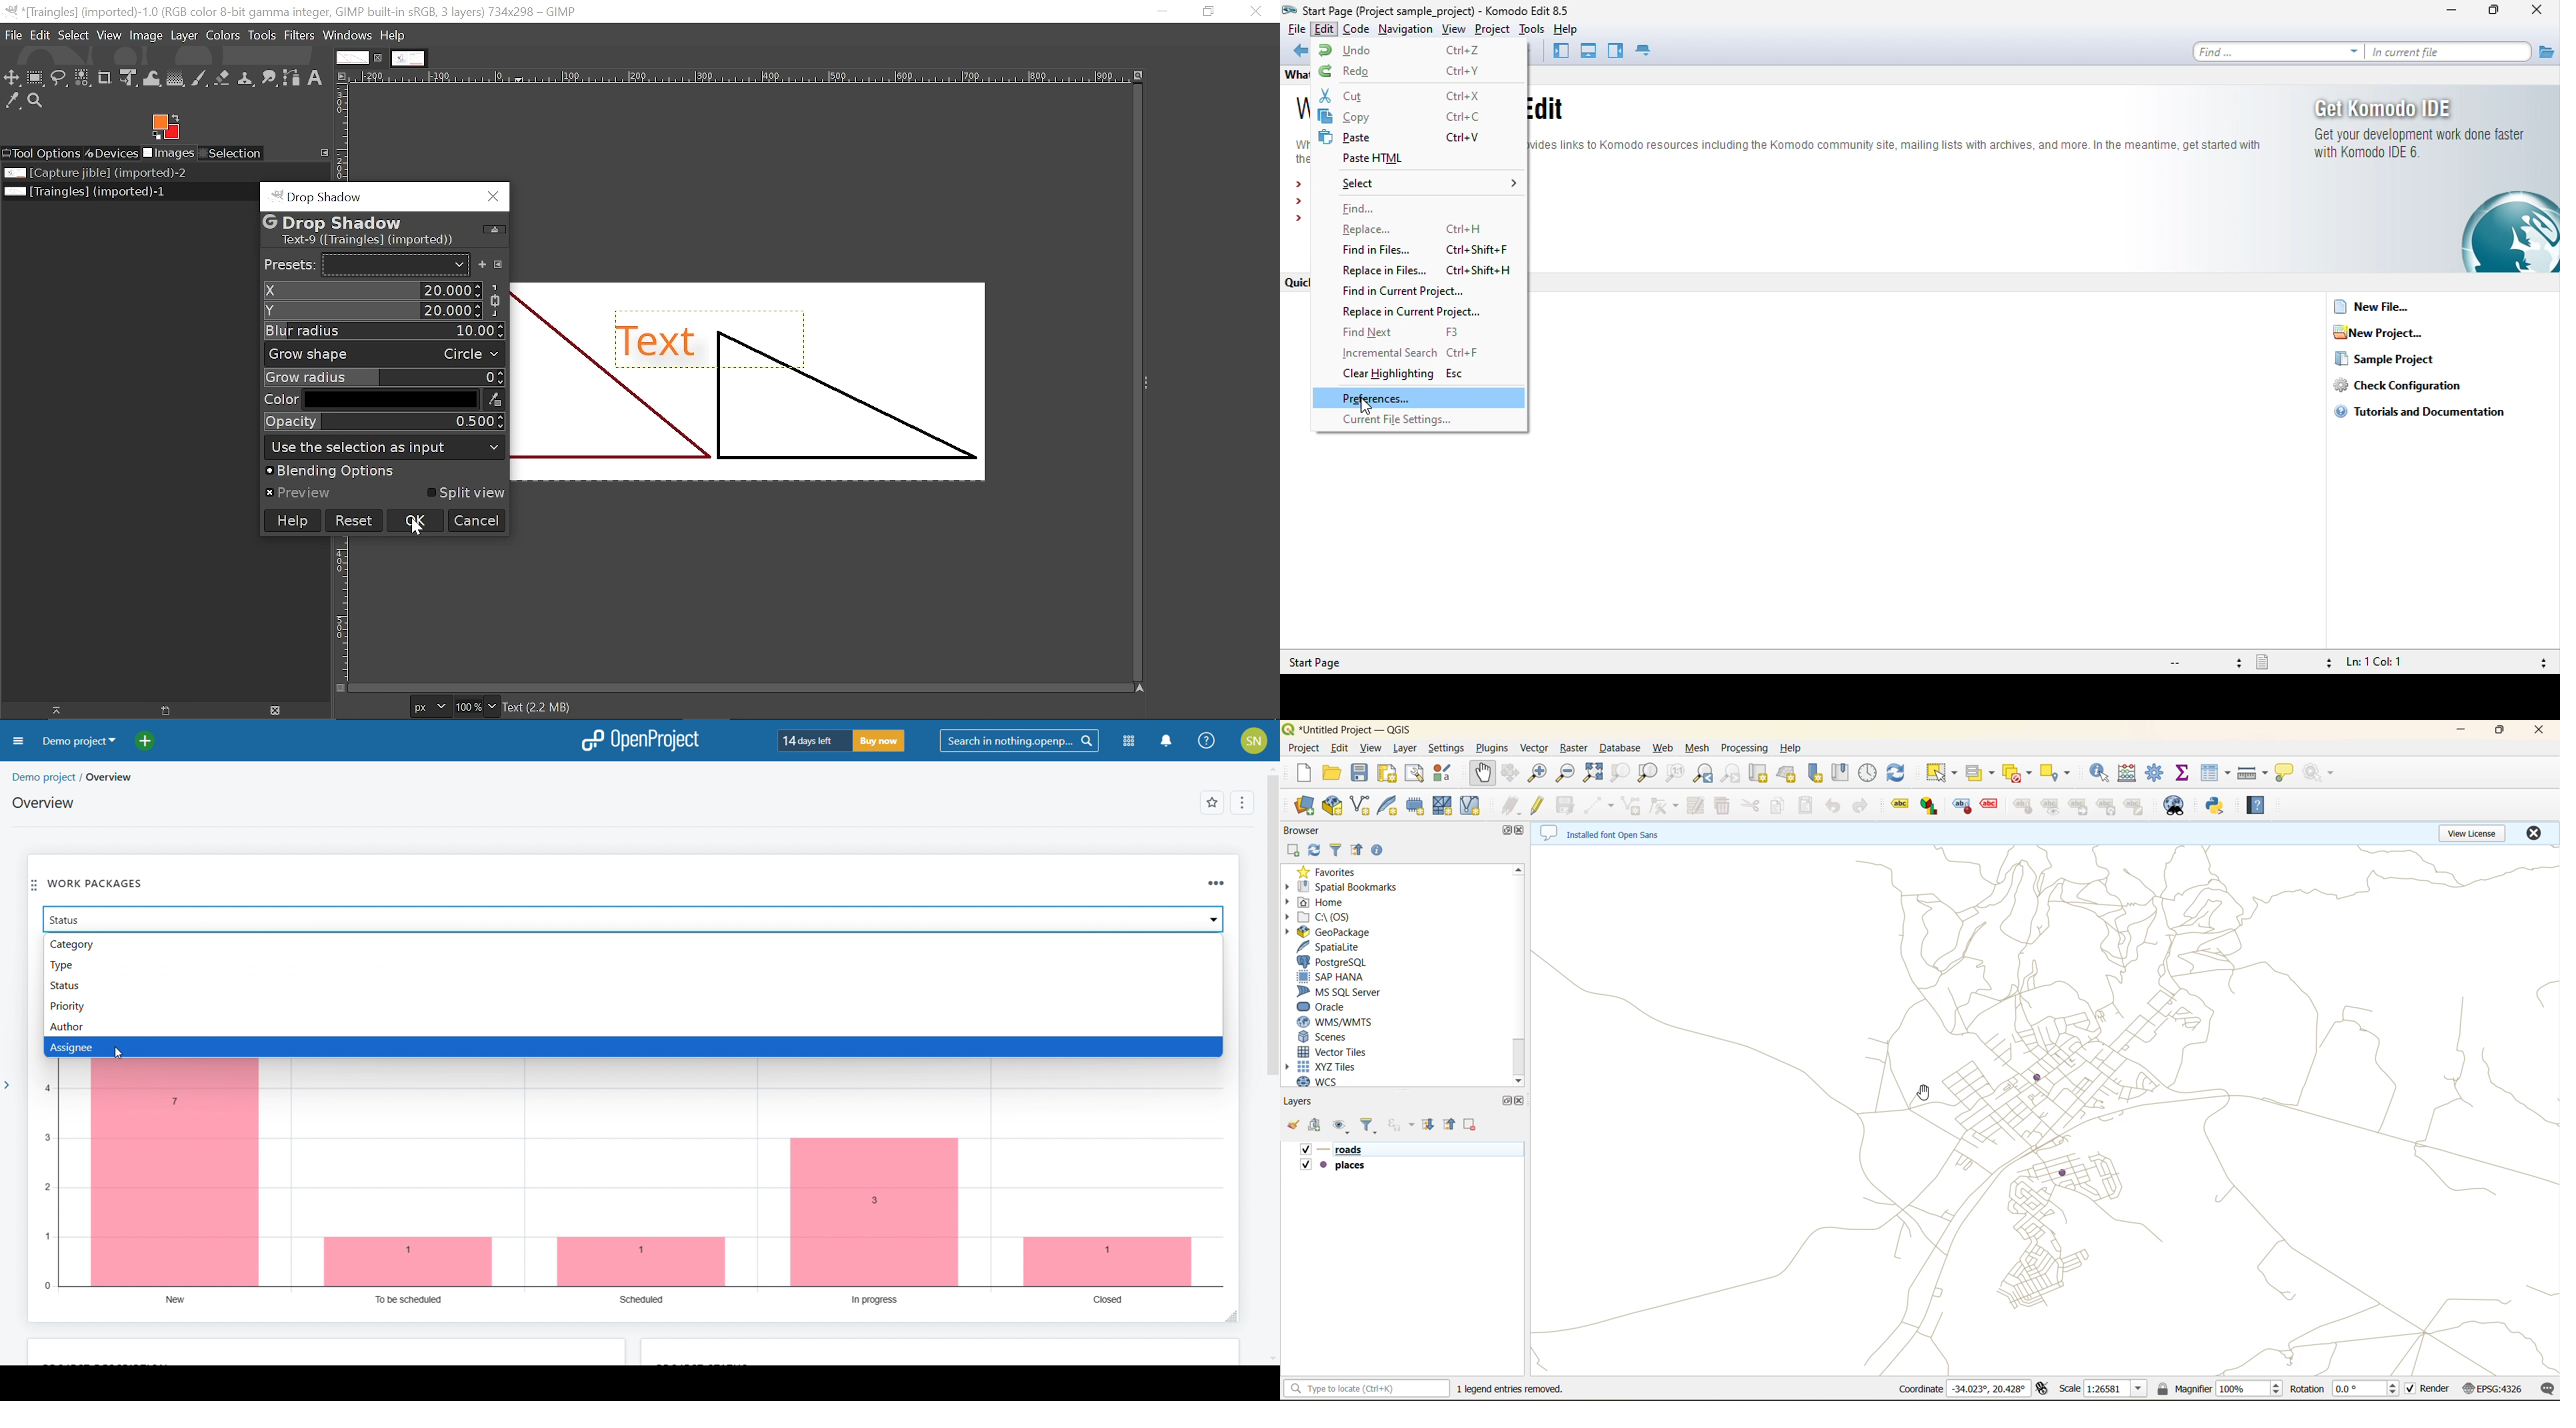 This screenshot has width=2576, height=1428. Describe the element at coordinates (1412, 803) in the screenshot. I see `temporary scratch file` at that location.